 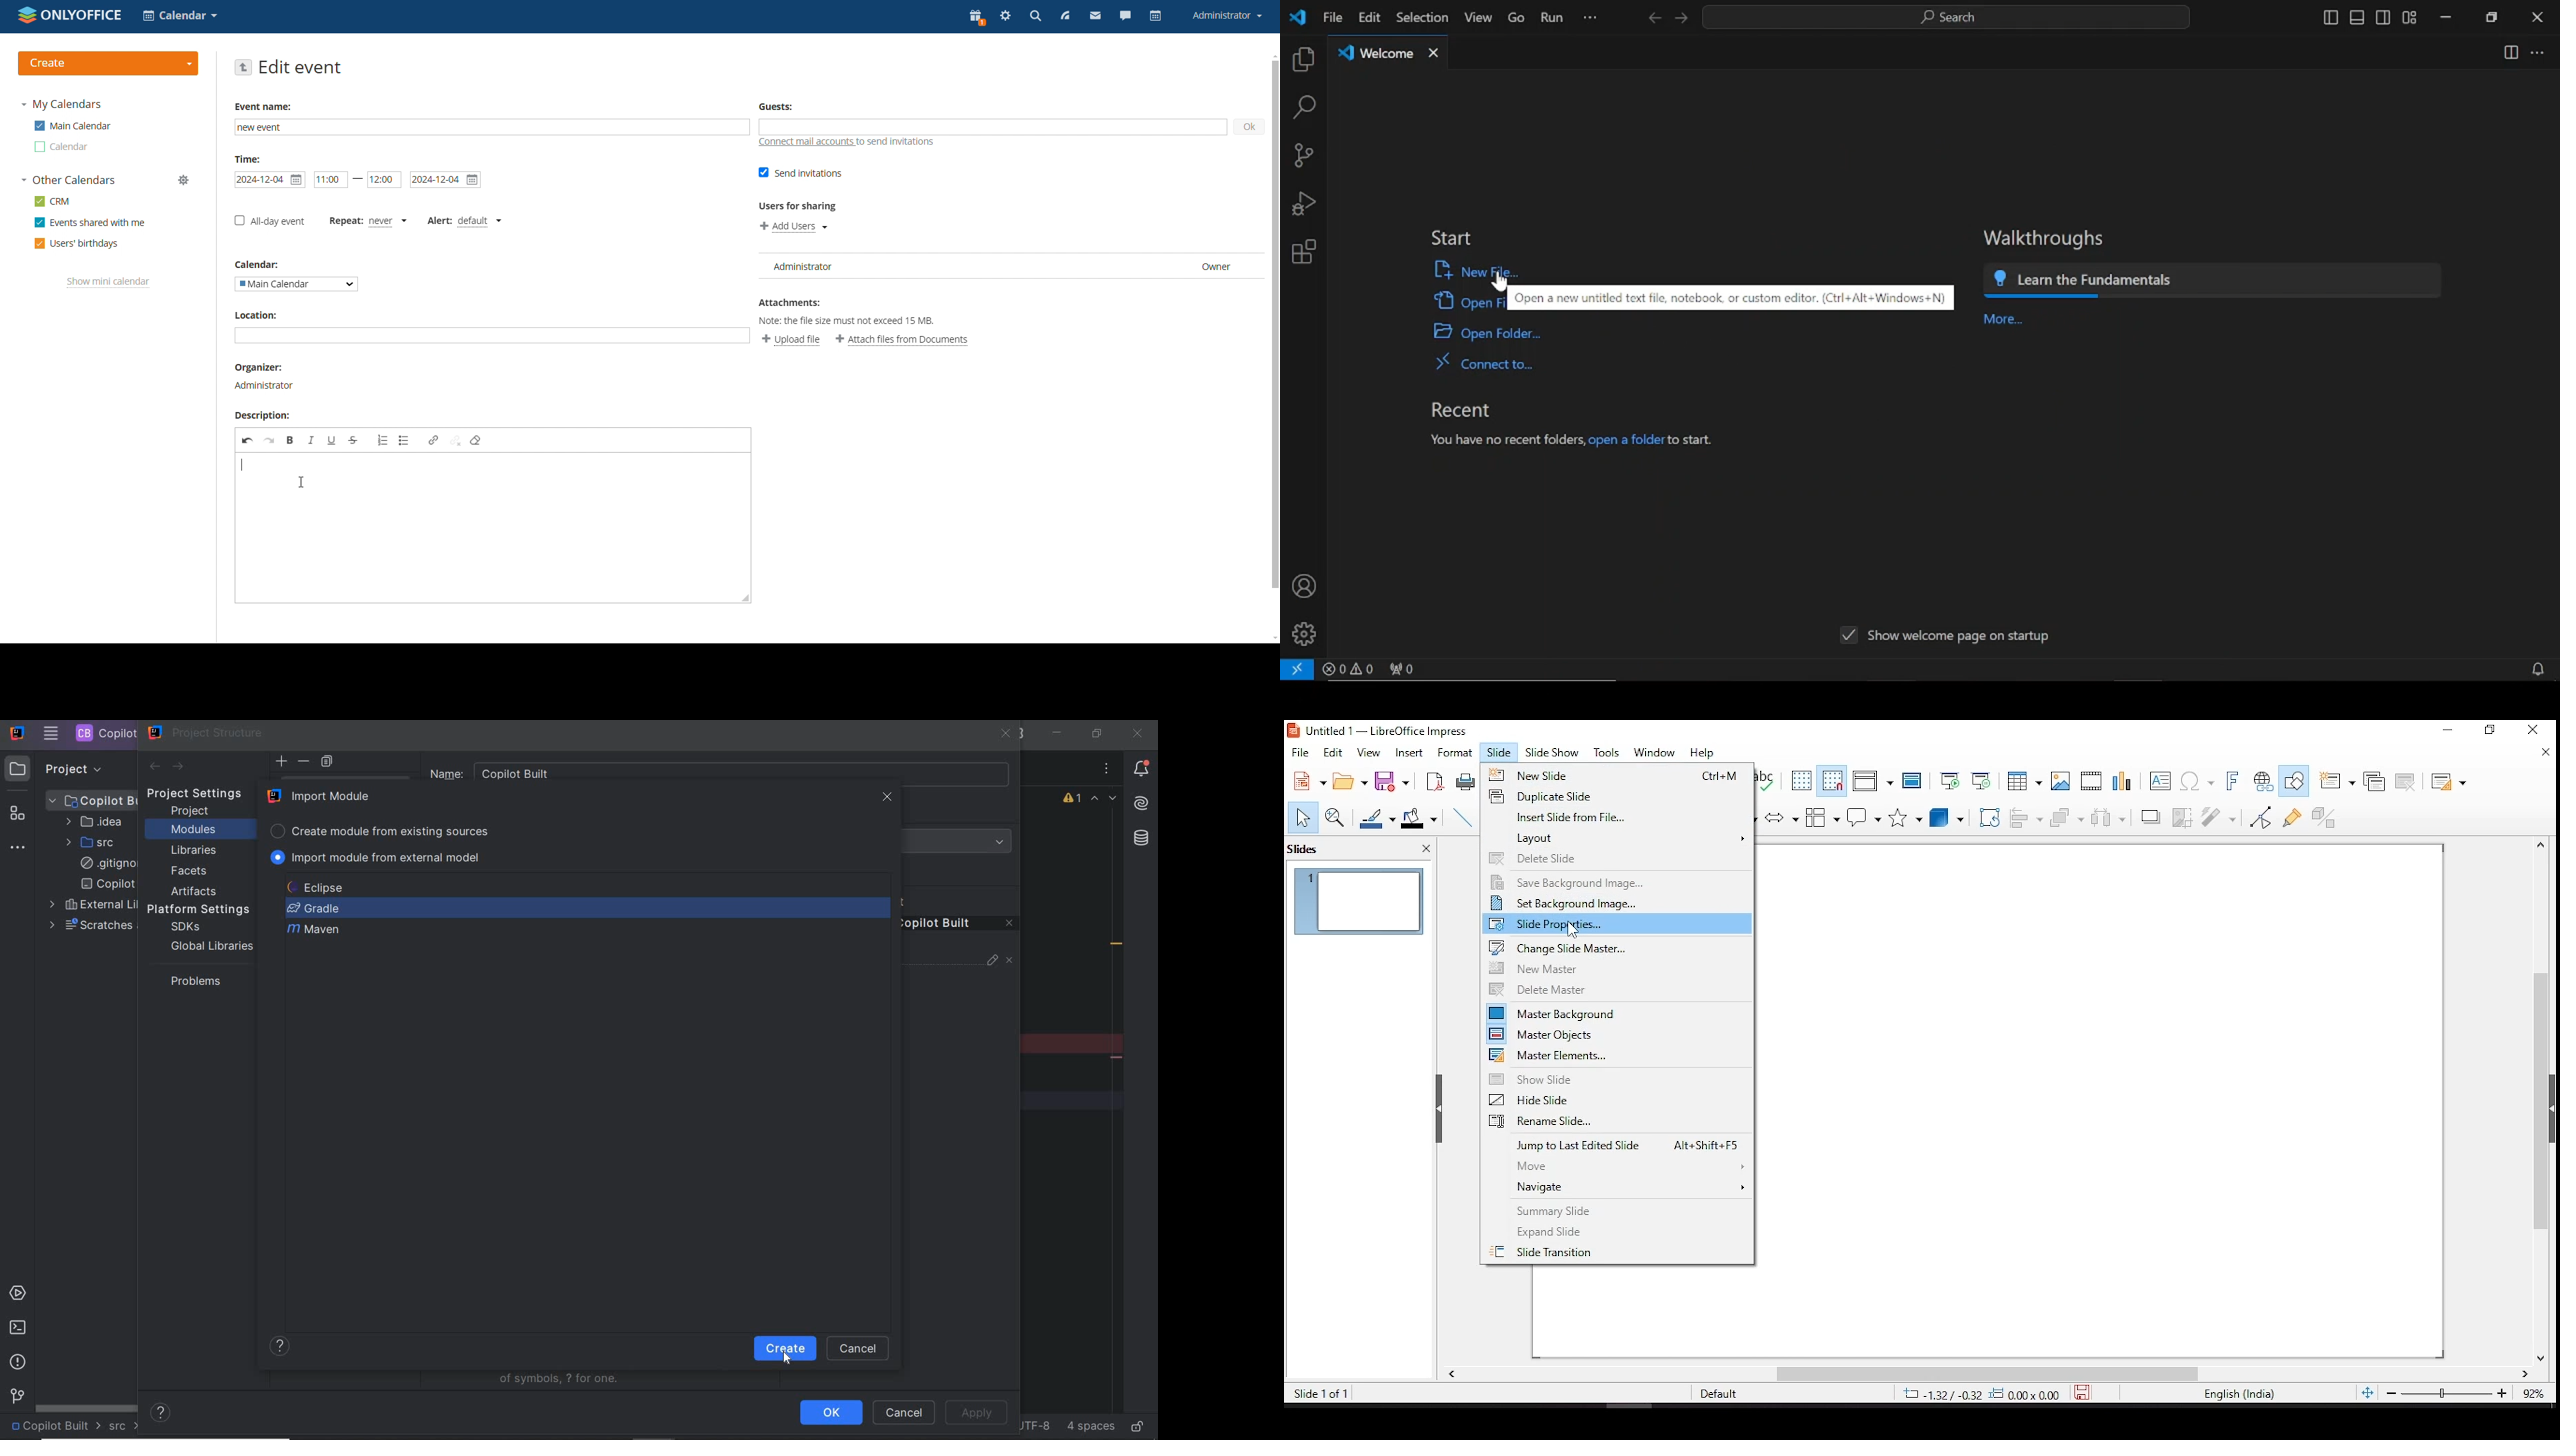 What do you see at coordinates (61, 768) in the screenshot?
I see `PROJECT` at bounding box center [61, 768].